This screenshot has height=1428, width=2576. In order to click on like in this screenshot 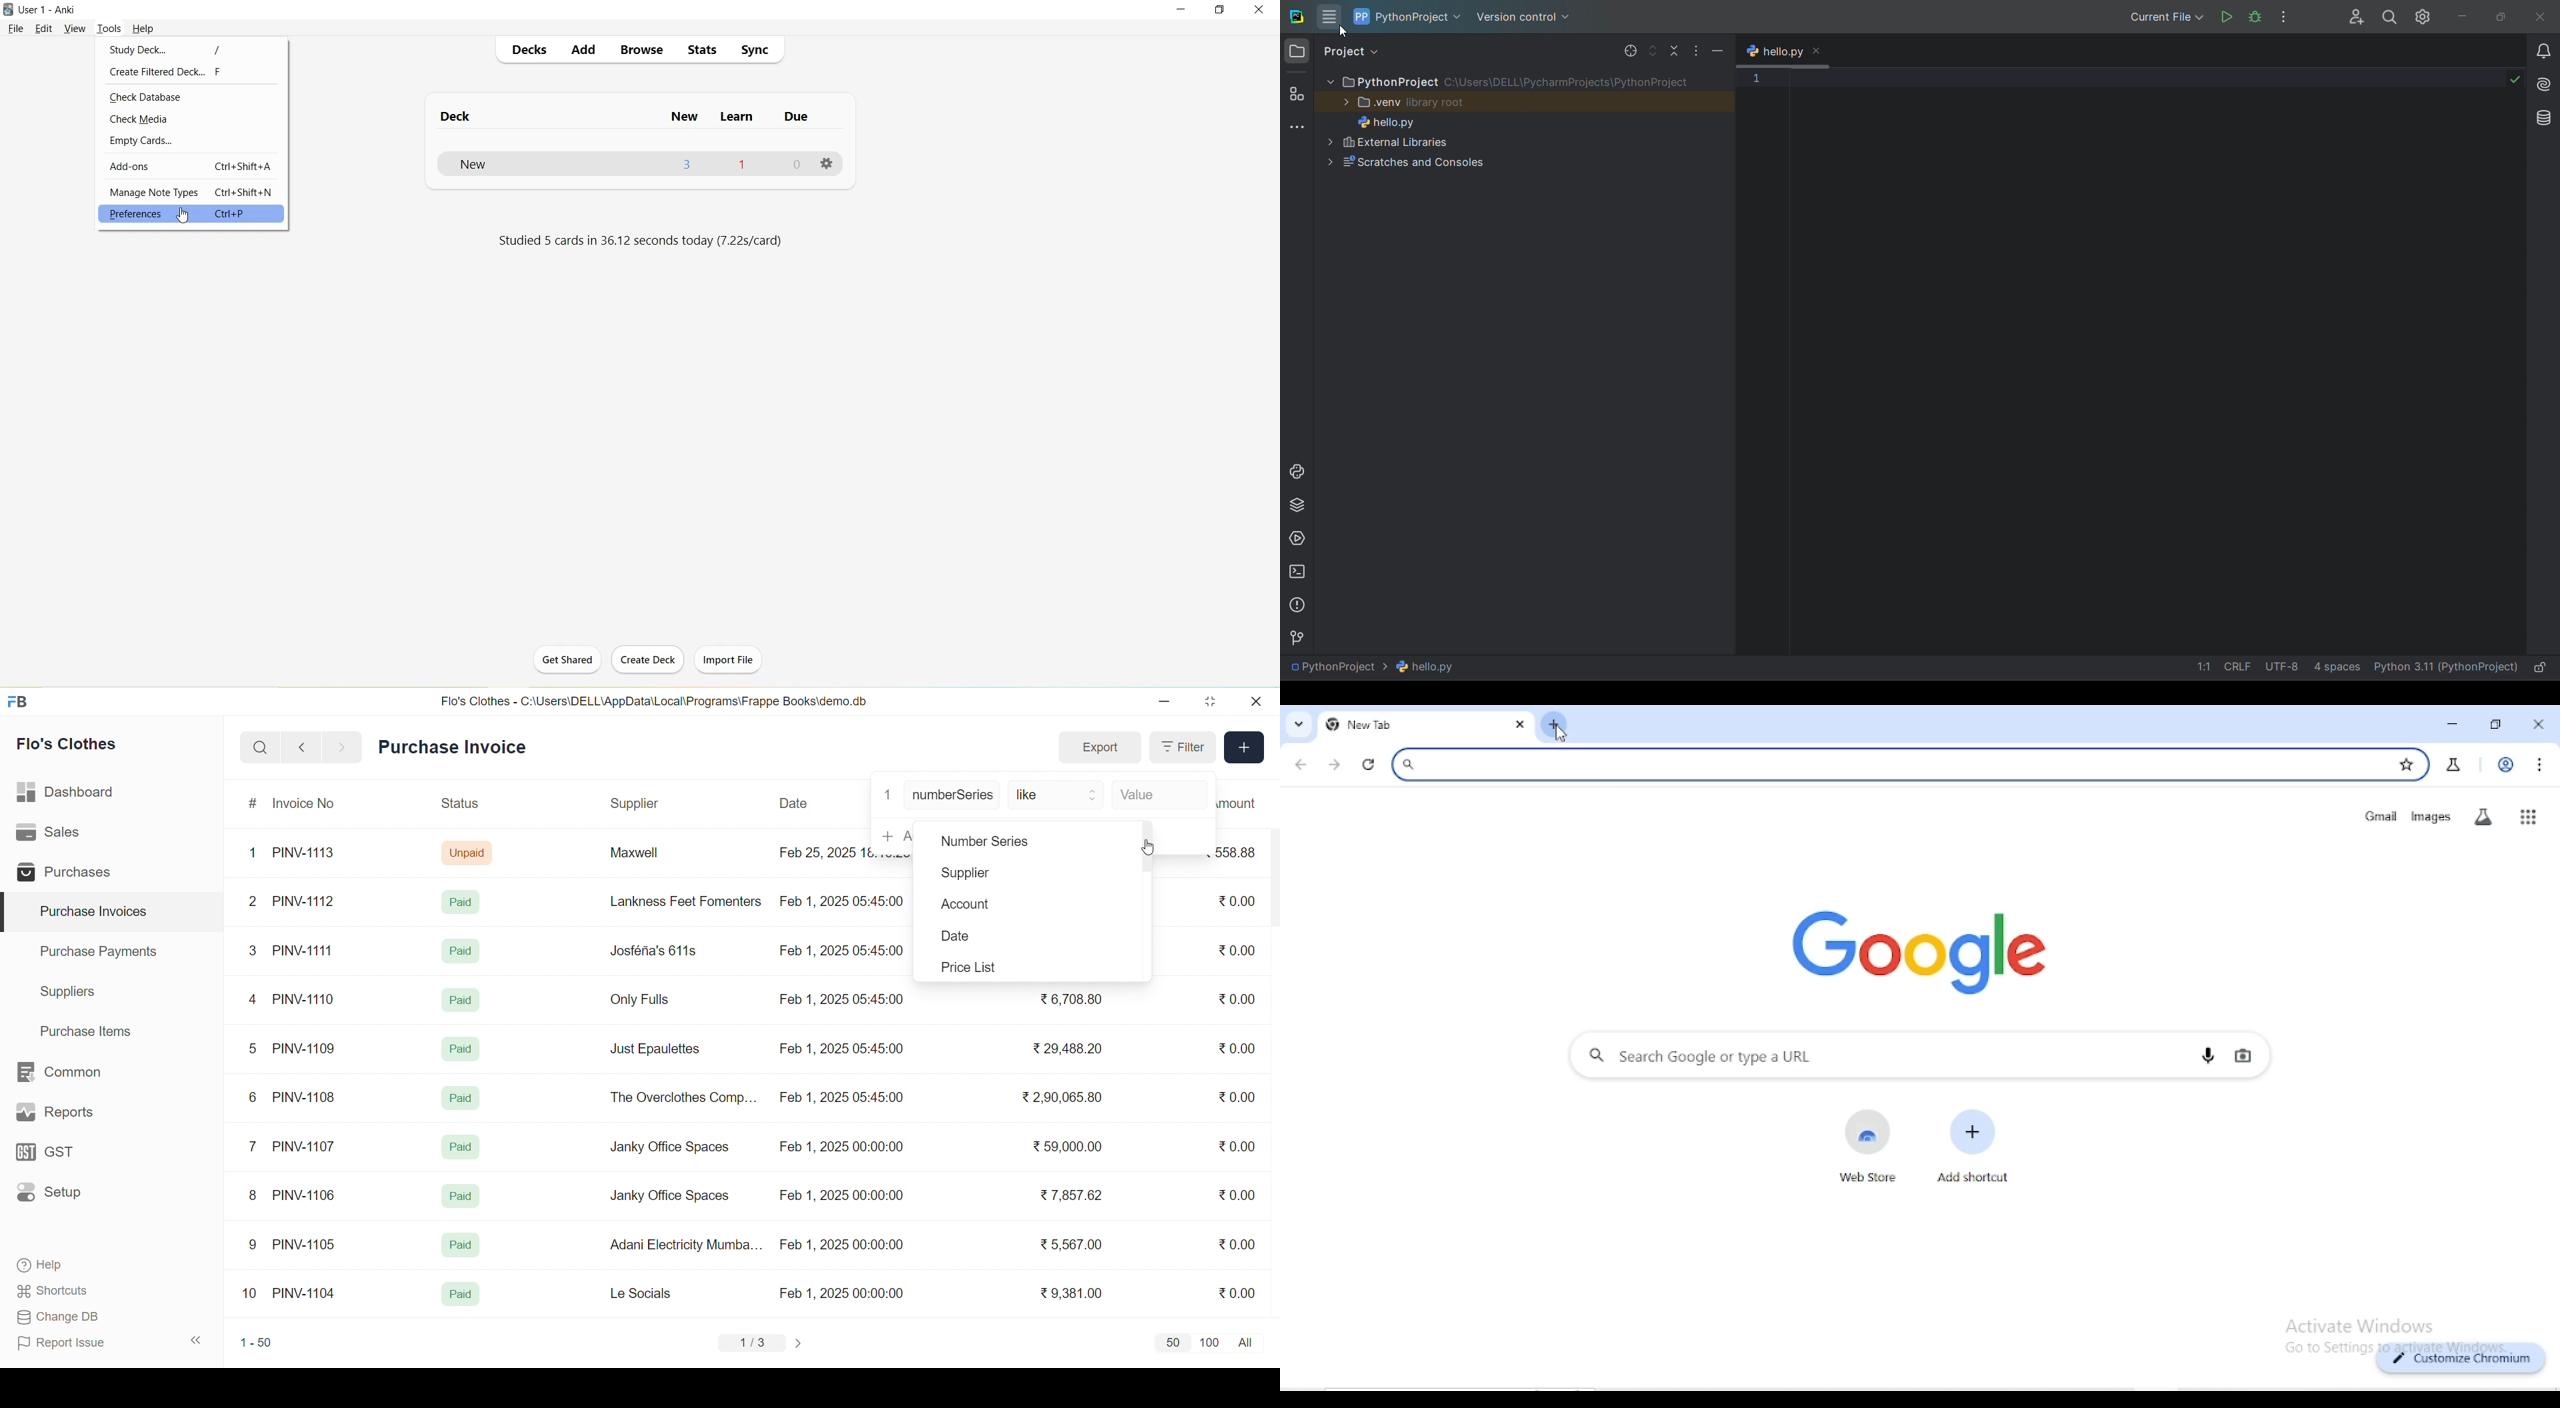, I will do `click(1057, 796)`.